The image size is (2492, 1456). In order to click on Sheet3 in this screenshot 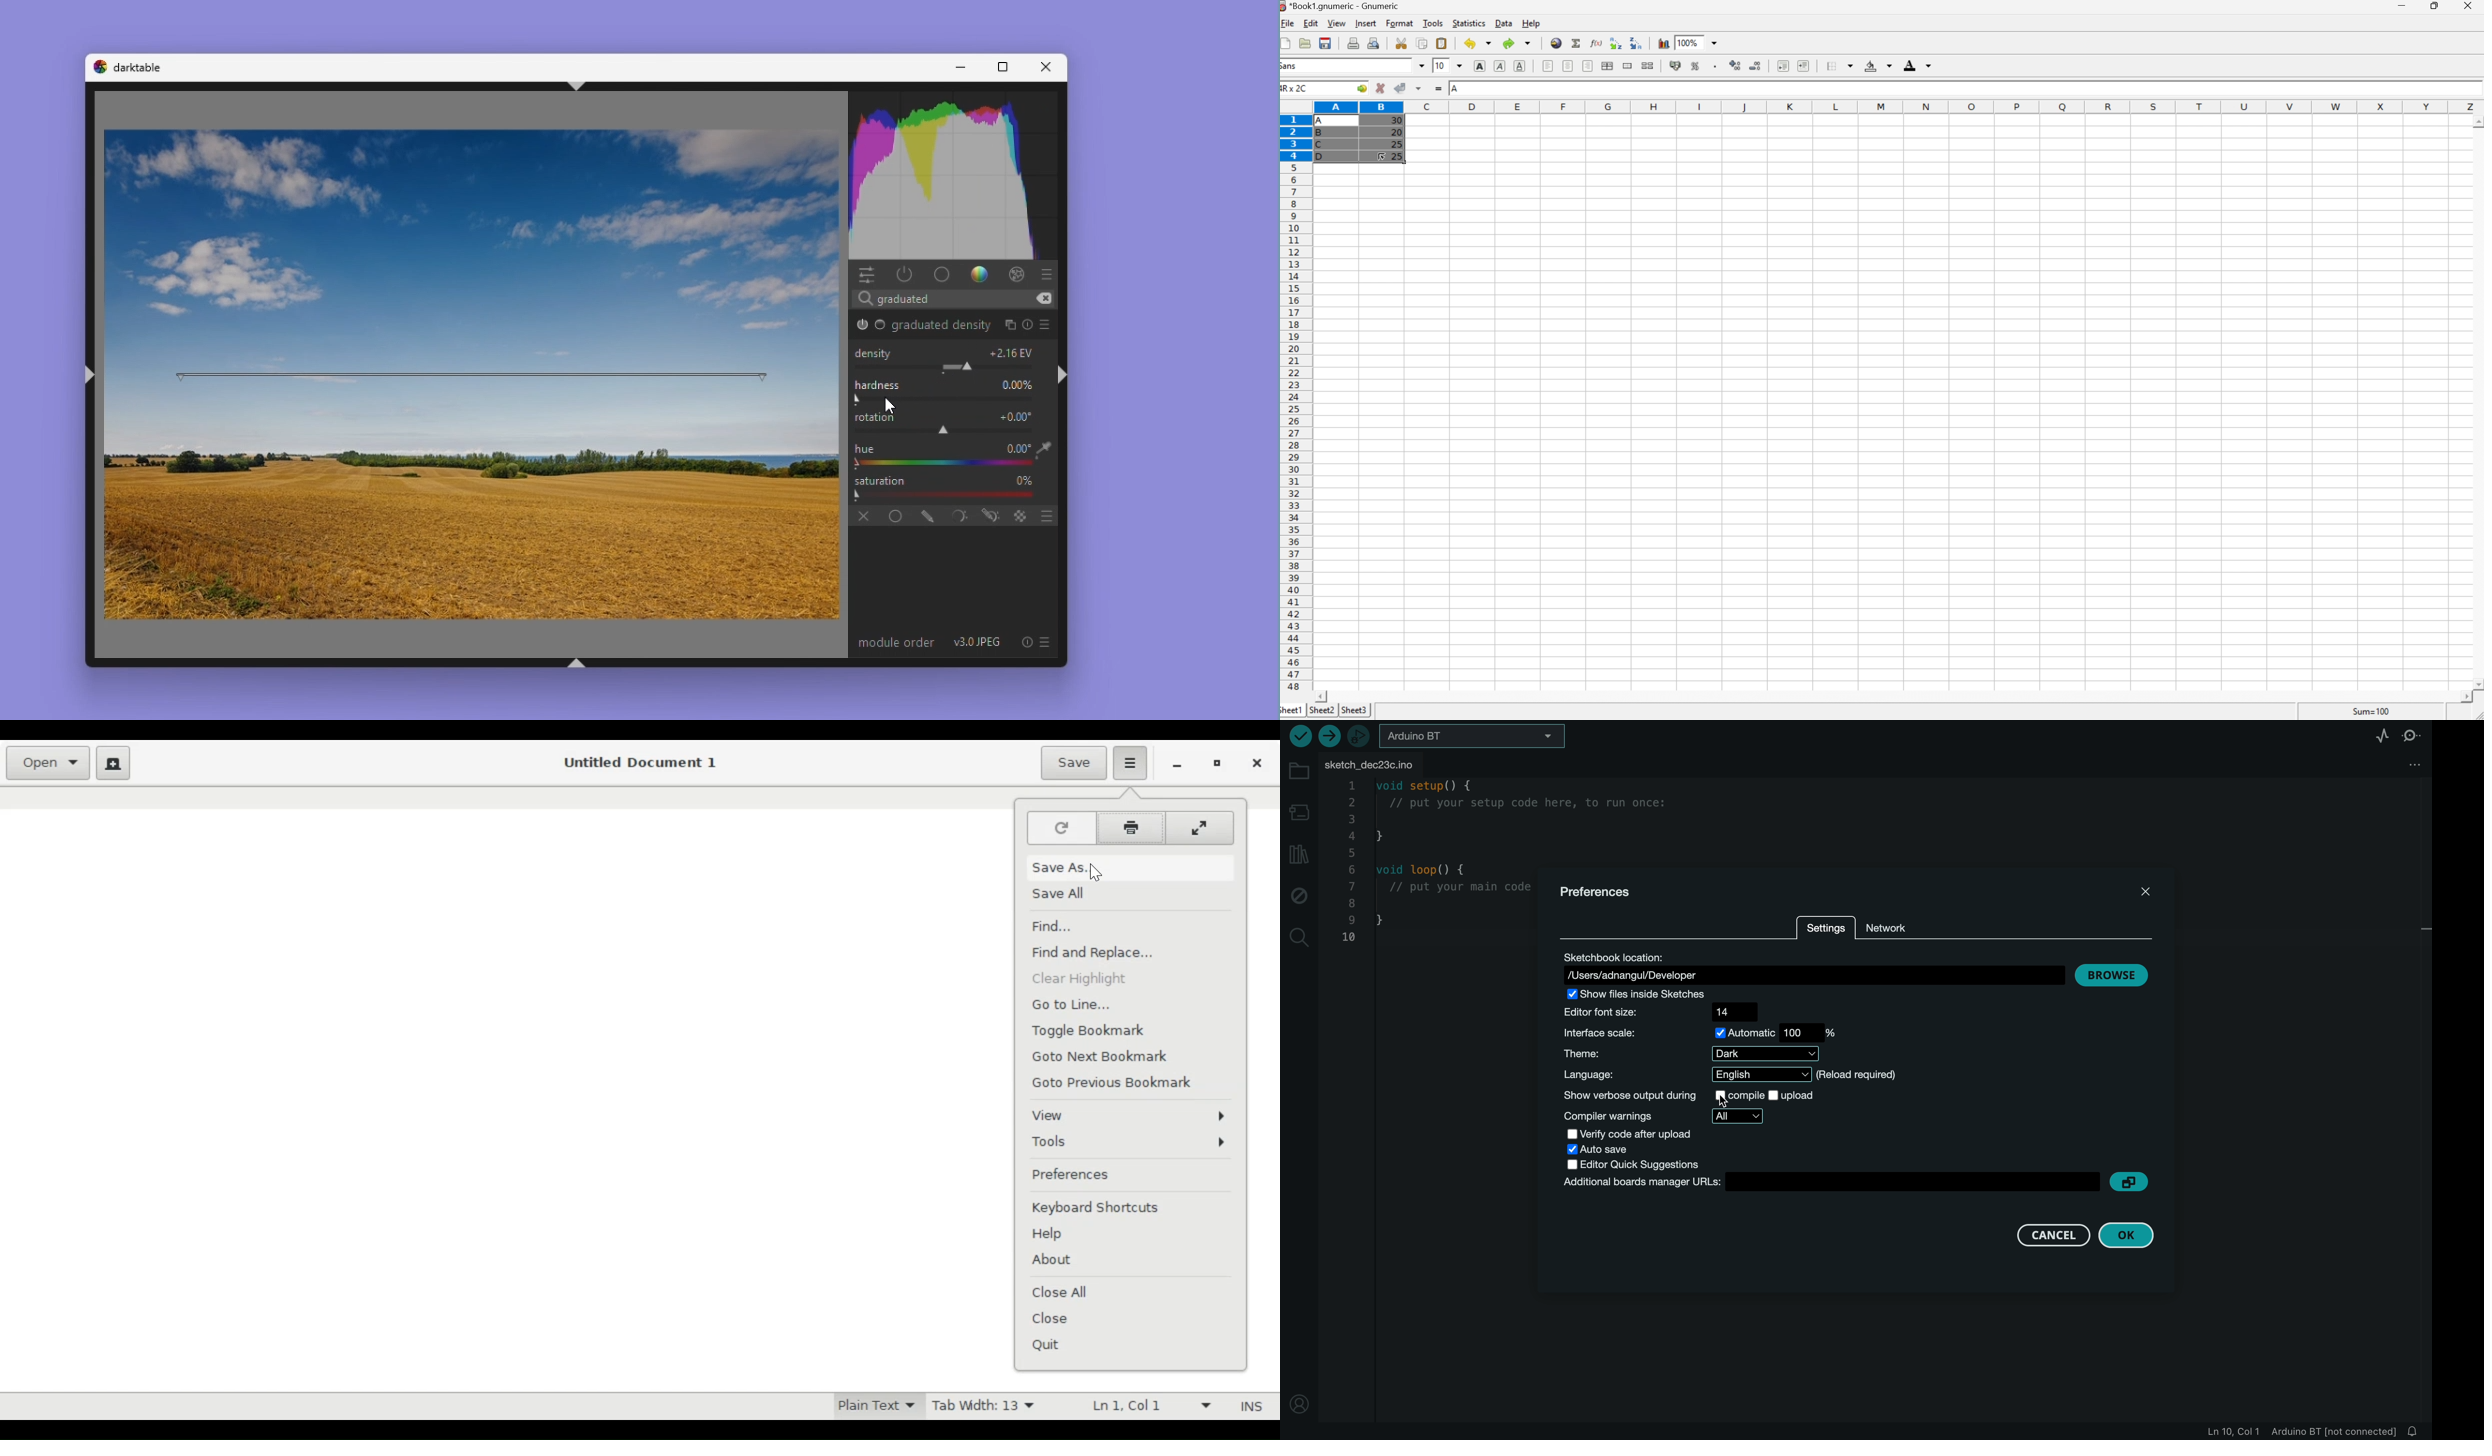, I will do `click(1355, 709)`.